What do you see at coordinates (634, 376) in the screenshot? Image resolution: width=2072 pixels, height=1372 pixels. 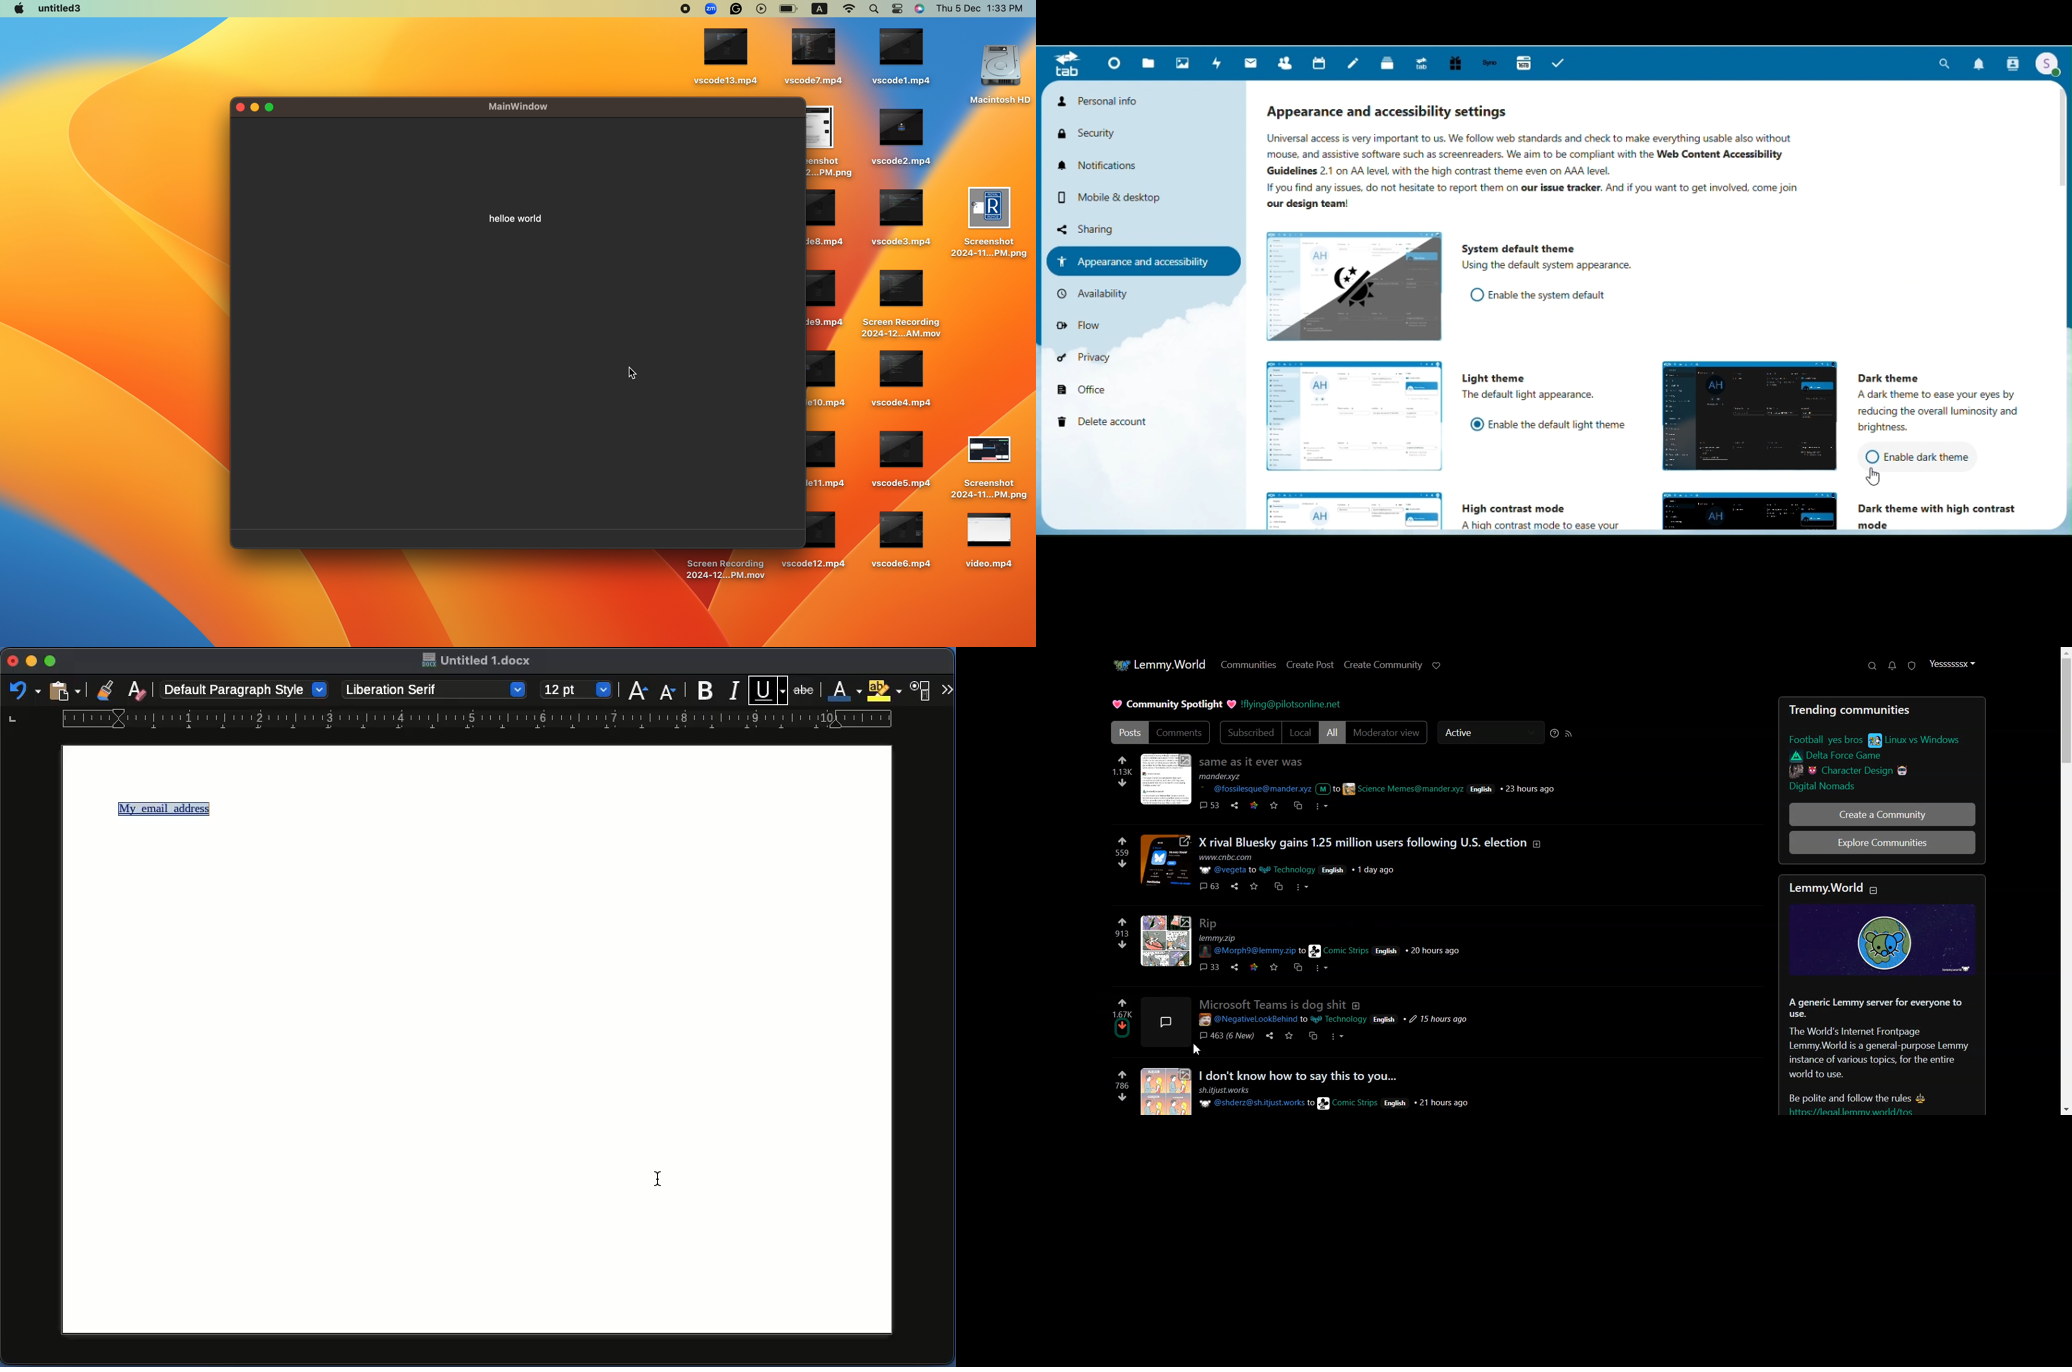 I see `cursor` at bounding box center [634, 376].